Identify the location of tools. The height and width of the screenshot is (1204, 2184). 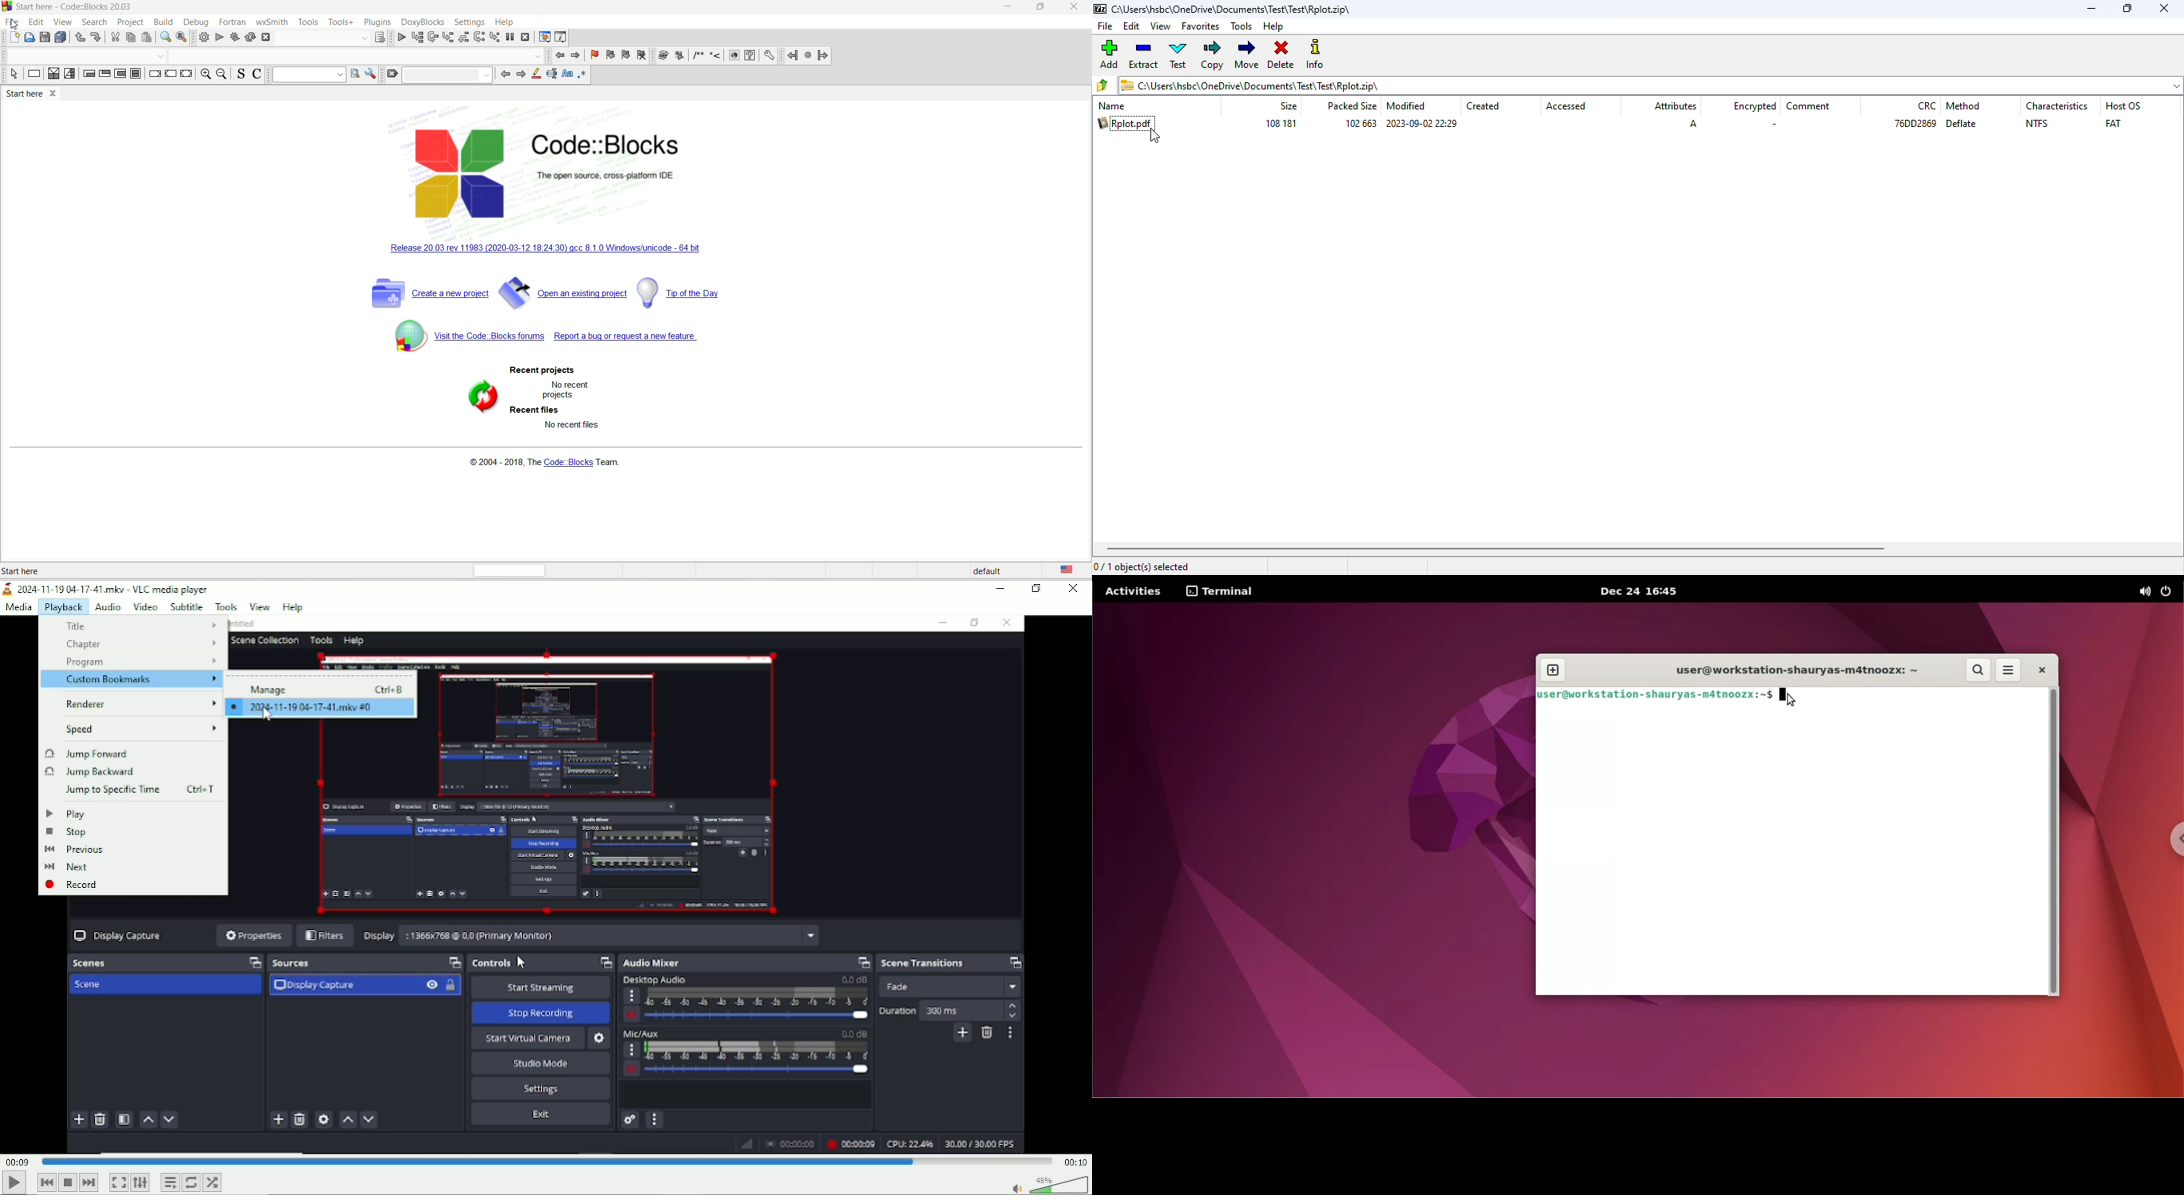
(1241, 26).